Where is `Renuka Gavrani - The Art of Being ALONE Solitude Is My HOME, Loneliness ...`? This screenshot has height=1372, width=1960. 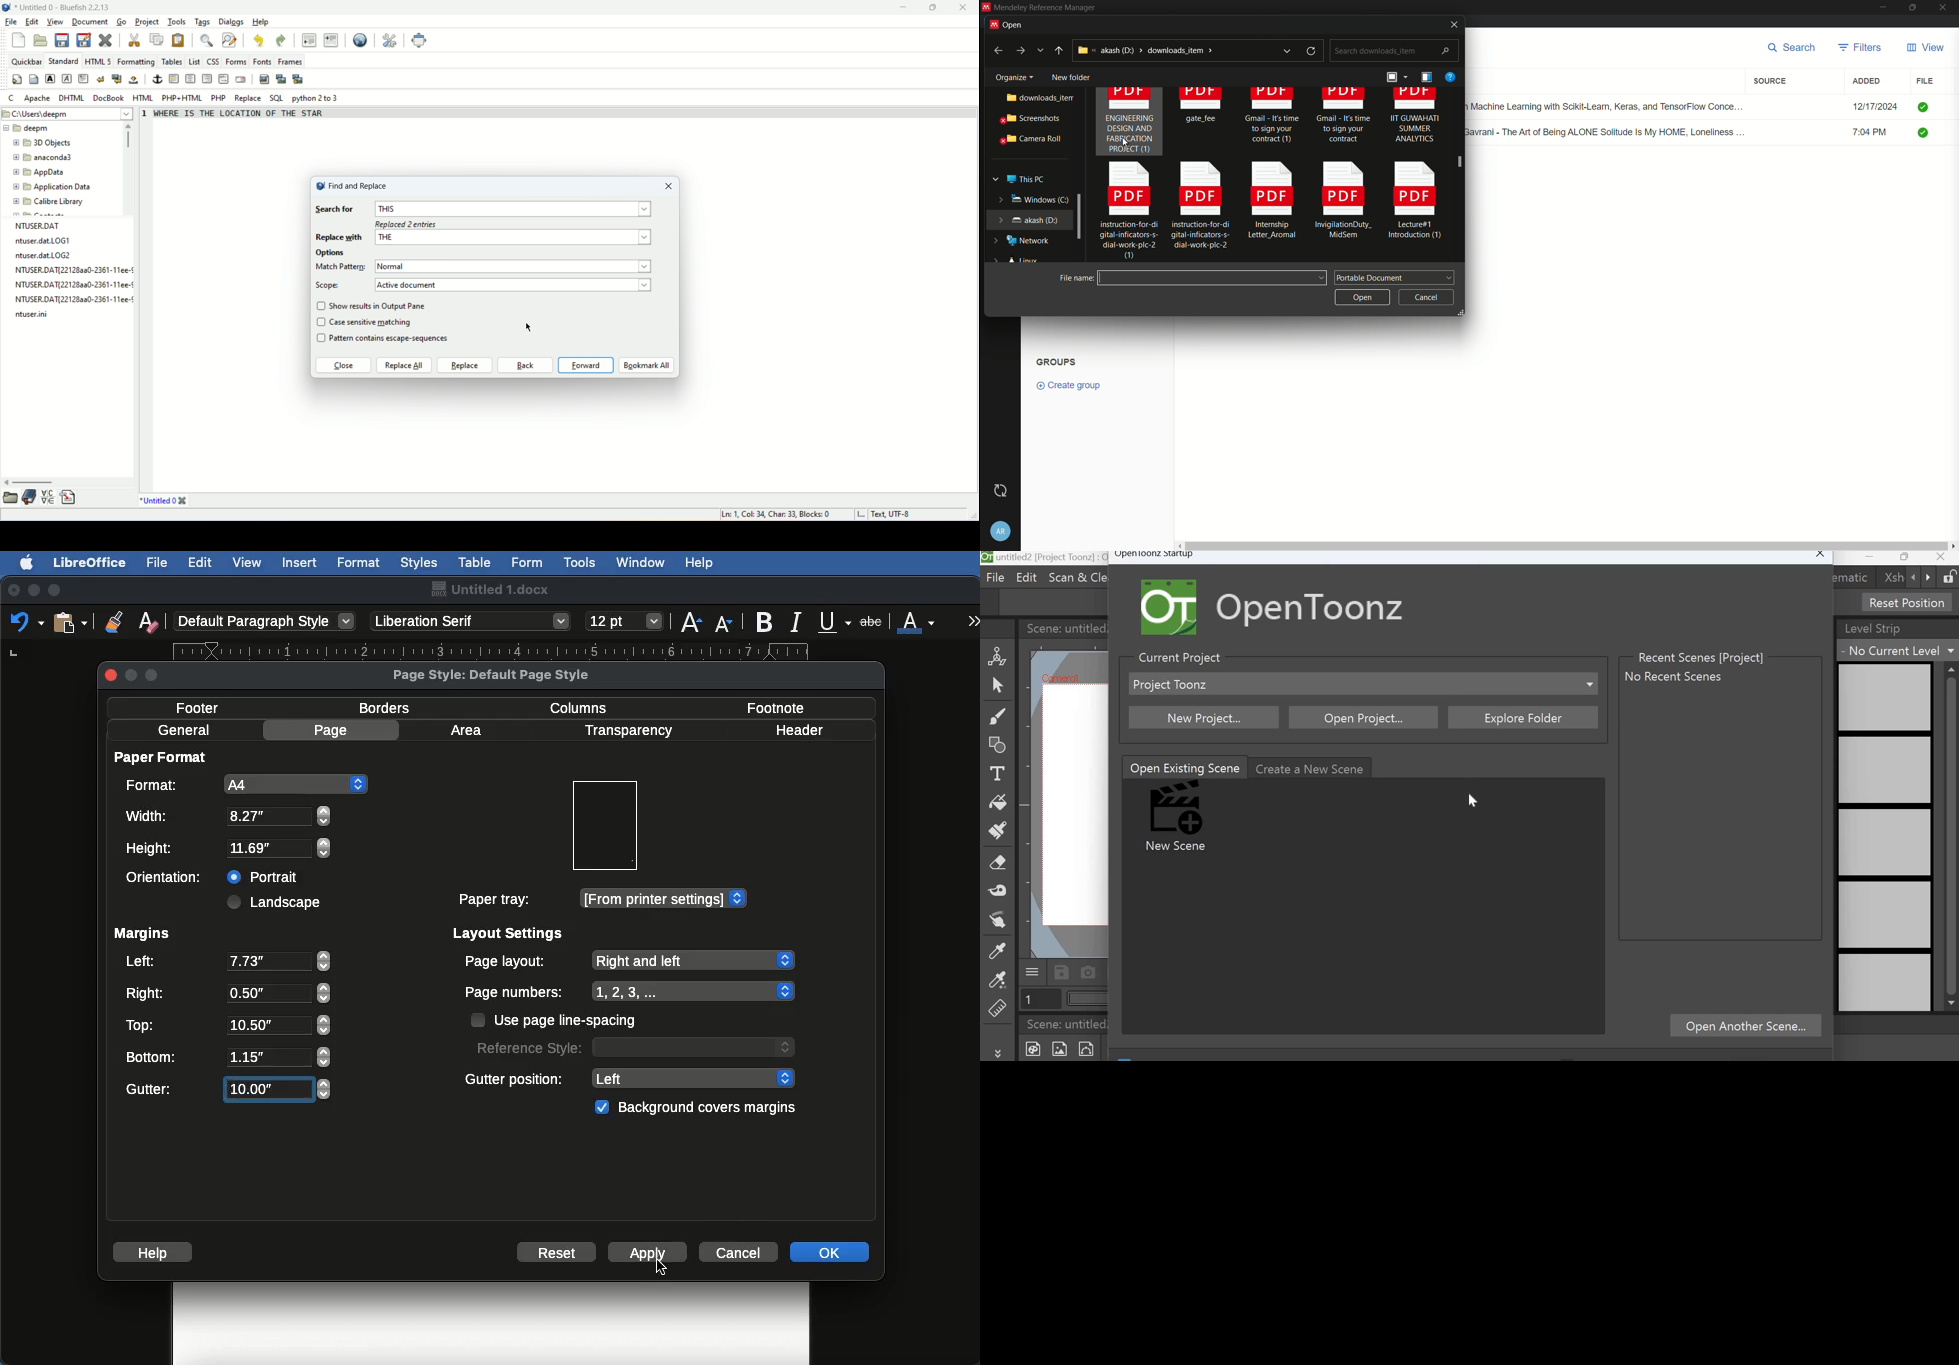 Renuka Gavrani - The Art of Being ALONE Solitude Is My HOME, Loneliness ... is located at coordinates (1611, 131).